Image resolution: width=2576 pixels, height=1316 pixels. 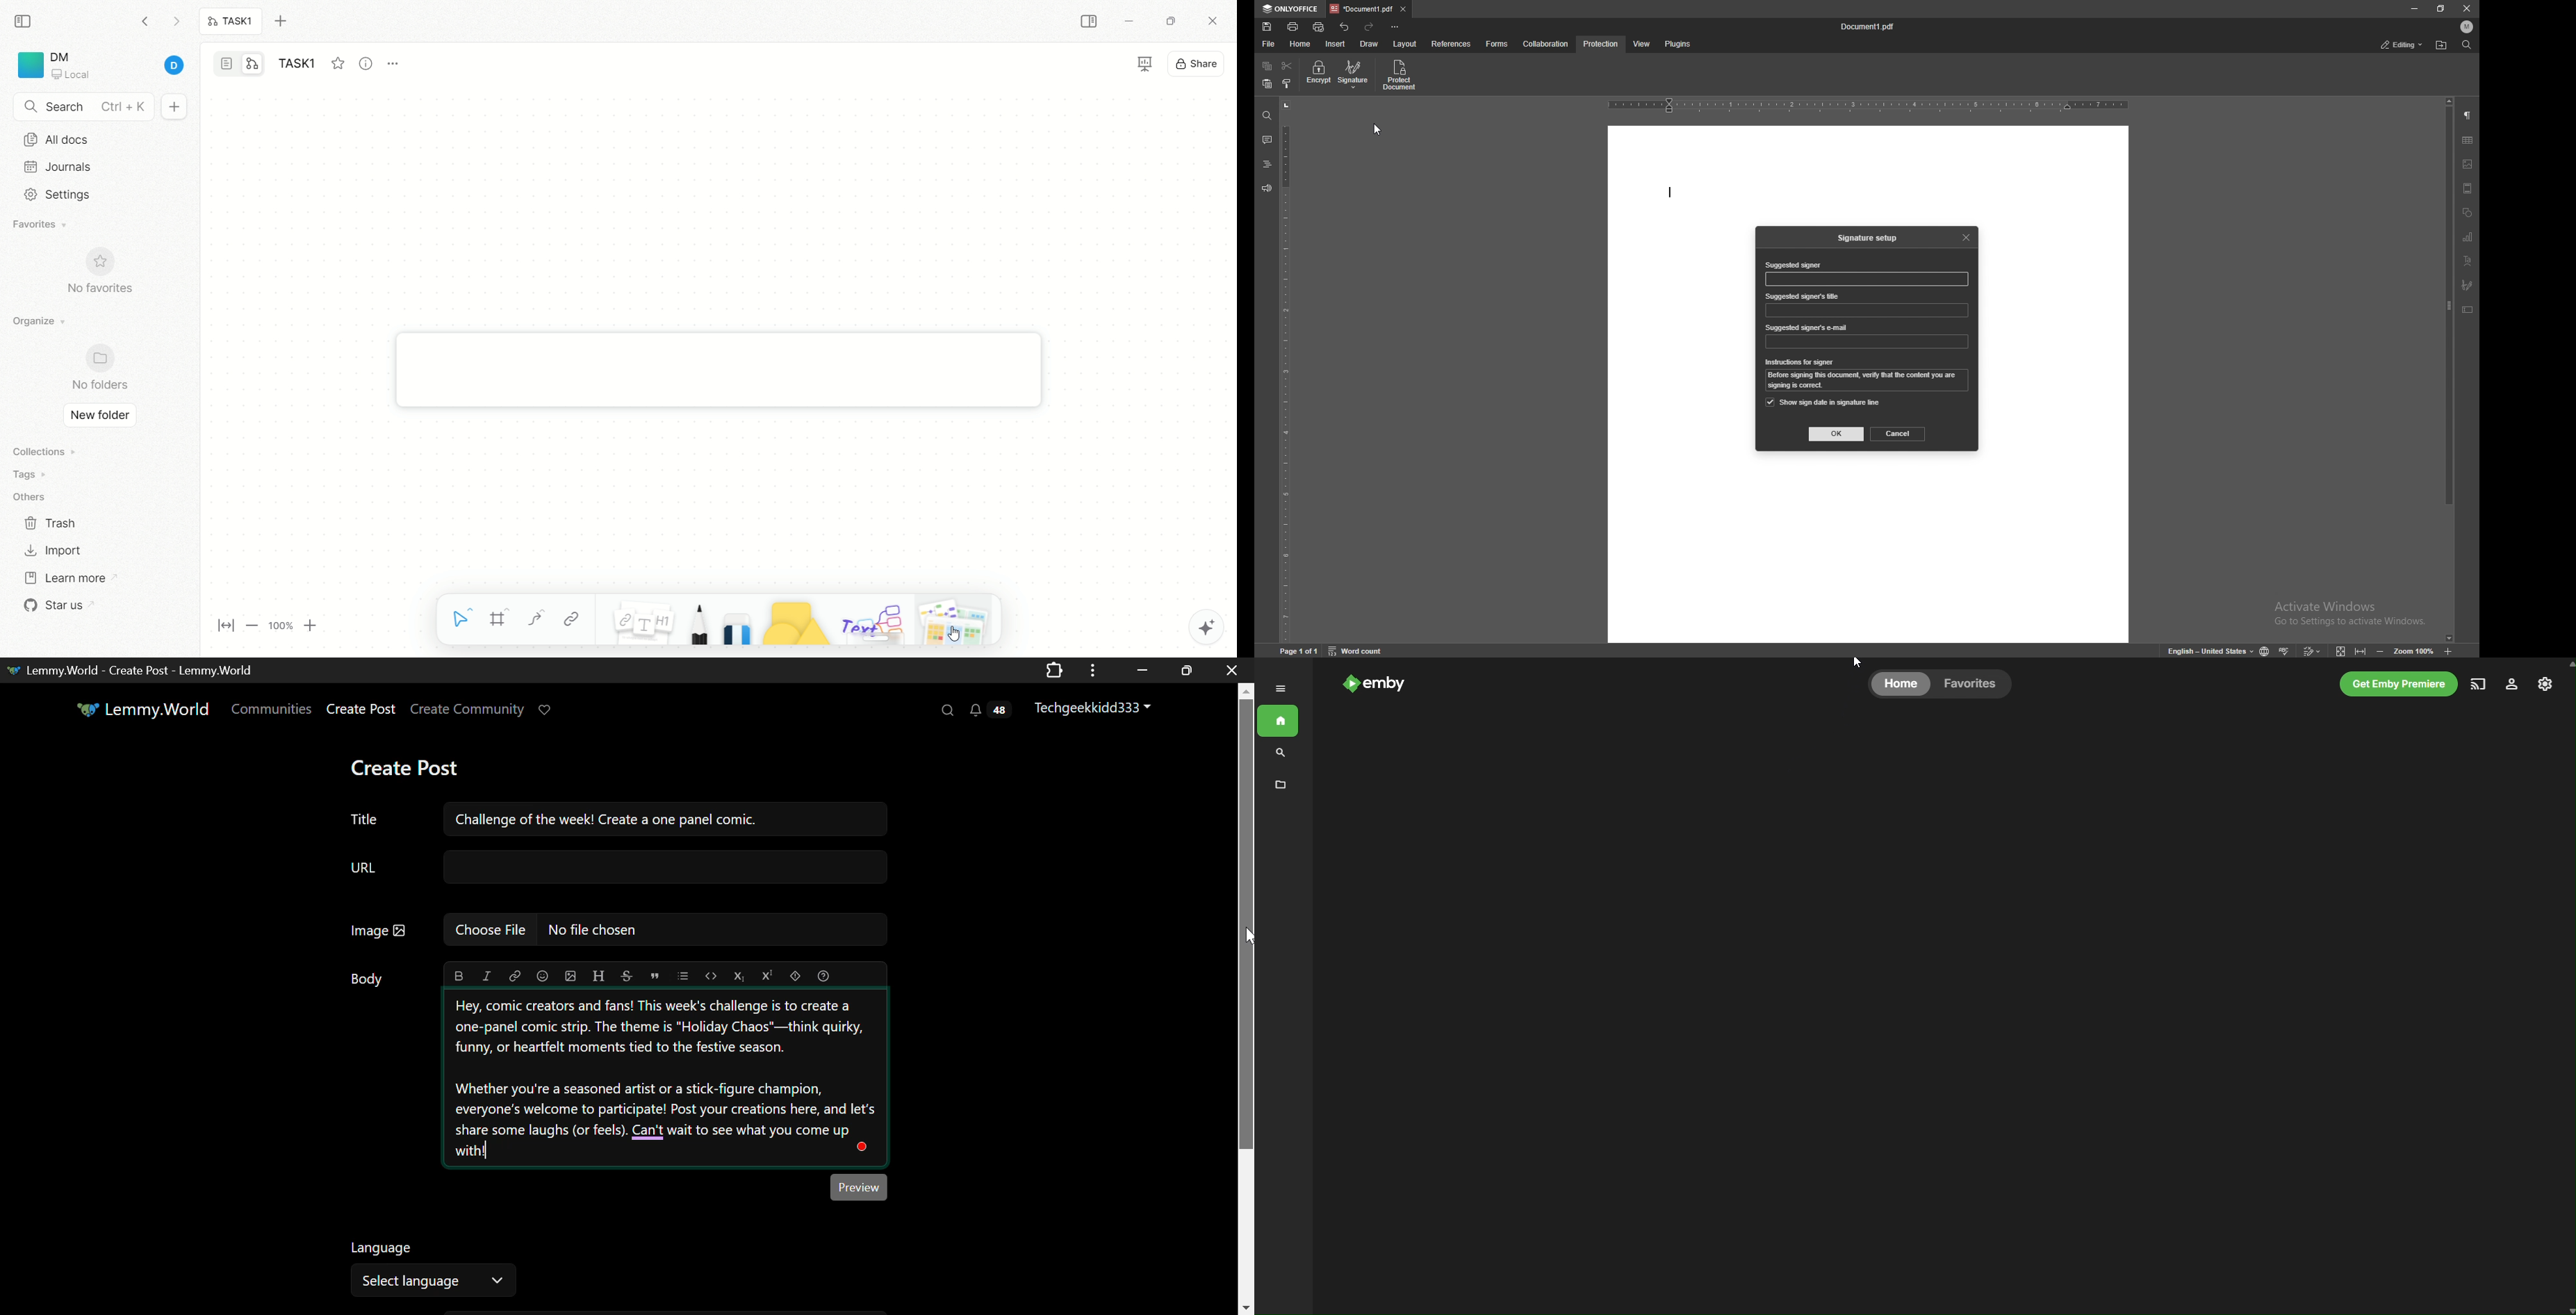 I want to click on text art, so click(x=2468, y=262).